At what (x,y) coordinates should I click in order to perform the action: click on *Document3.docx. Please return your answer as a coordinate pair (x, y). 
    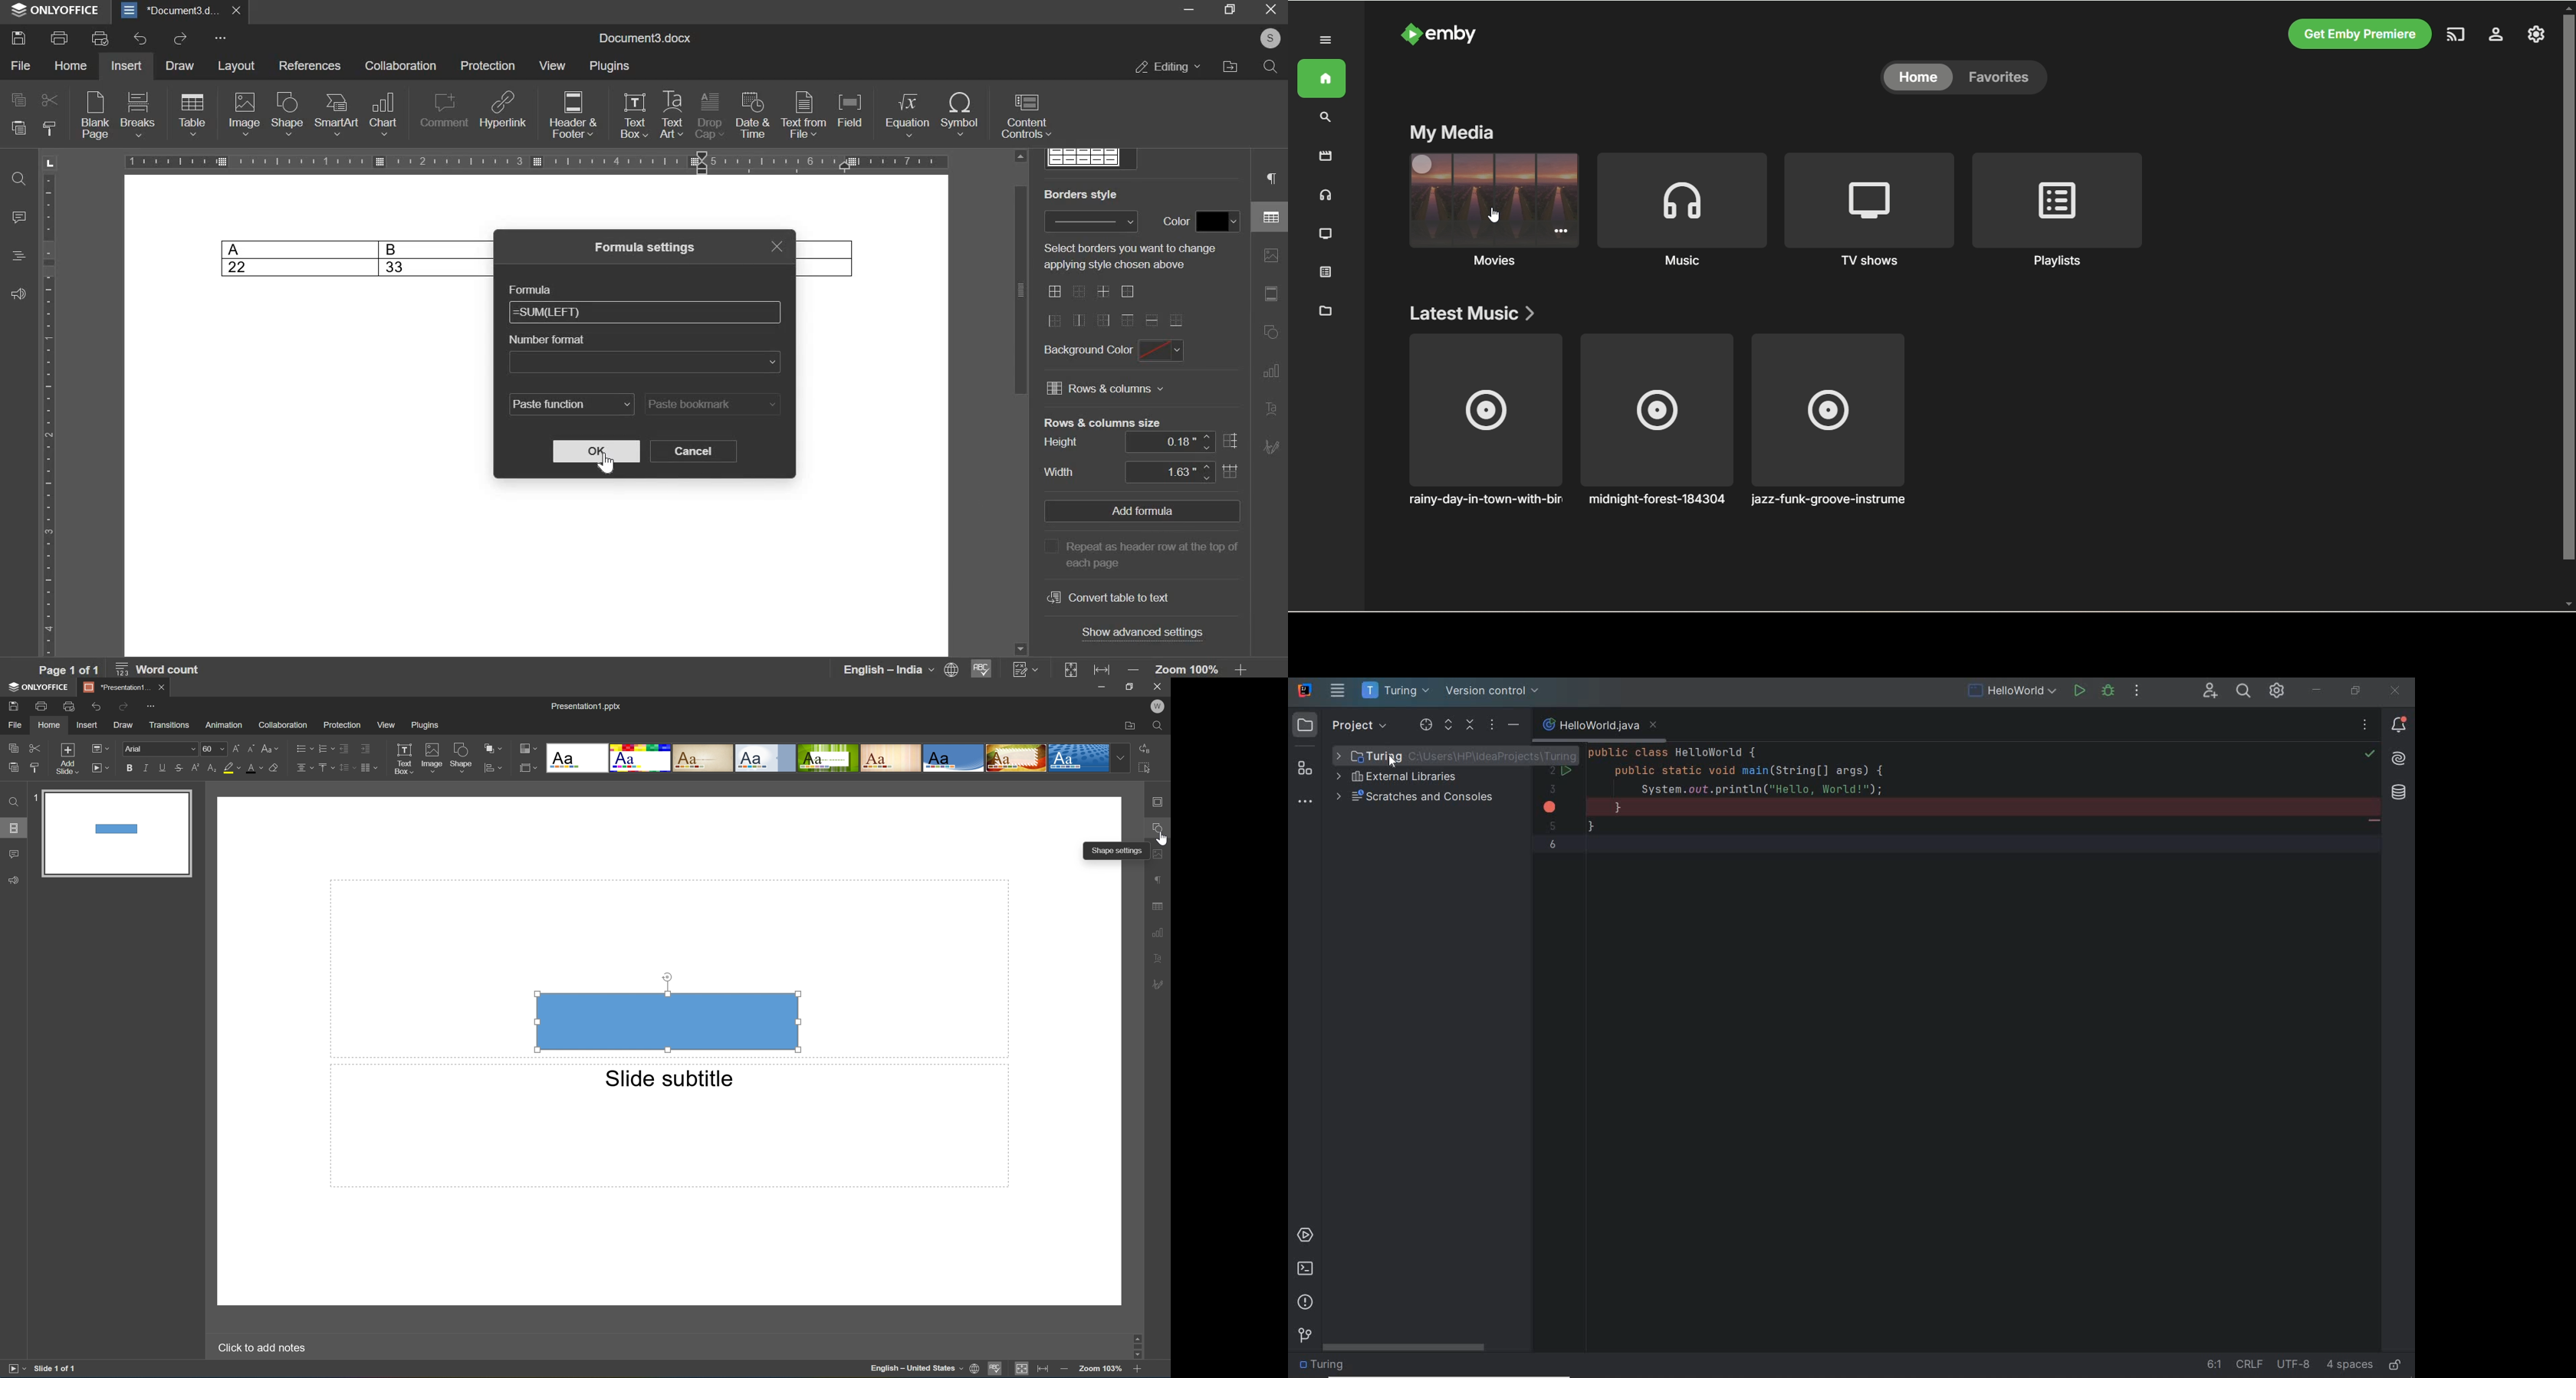
    Looking at the image, I should click on (169, 11).